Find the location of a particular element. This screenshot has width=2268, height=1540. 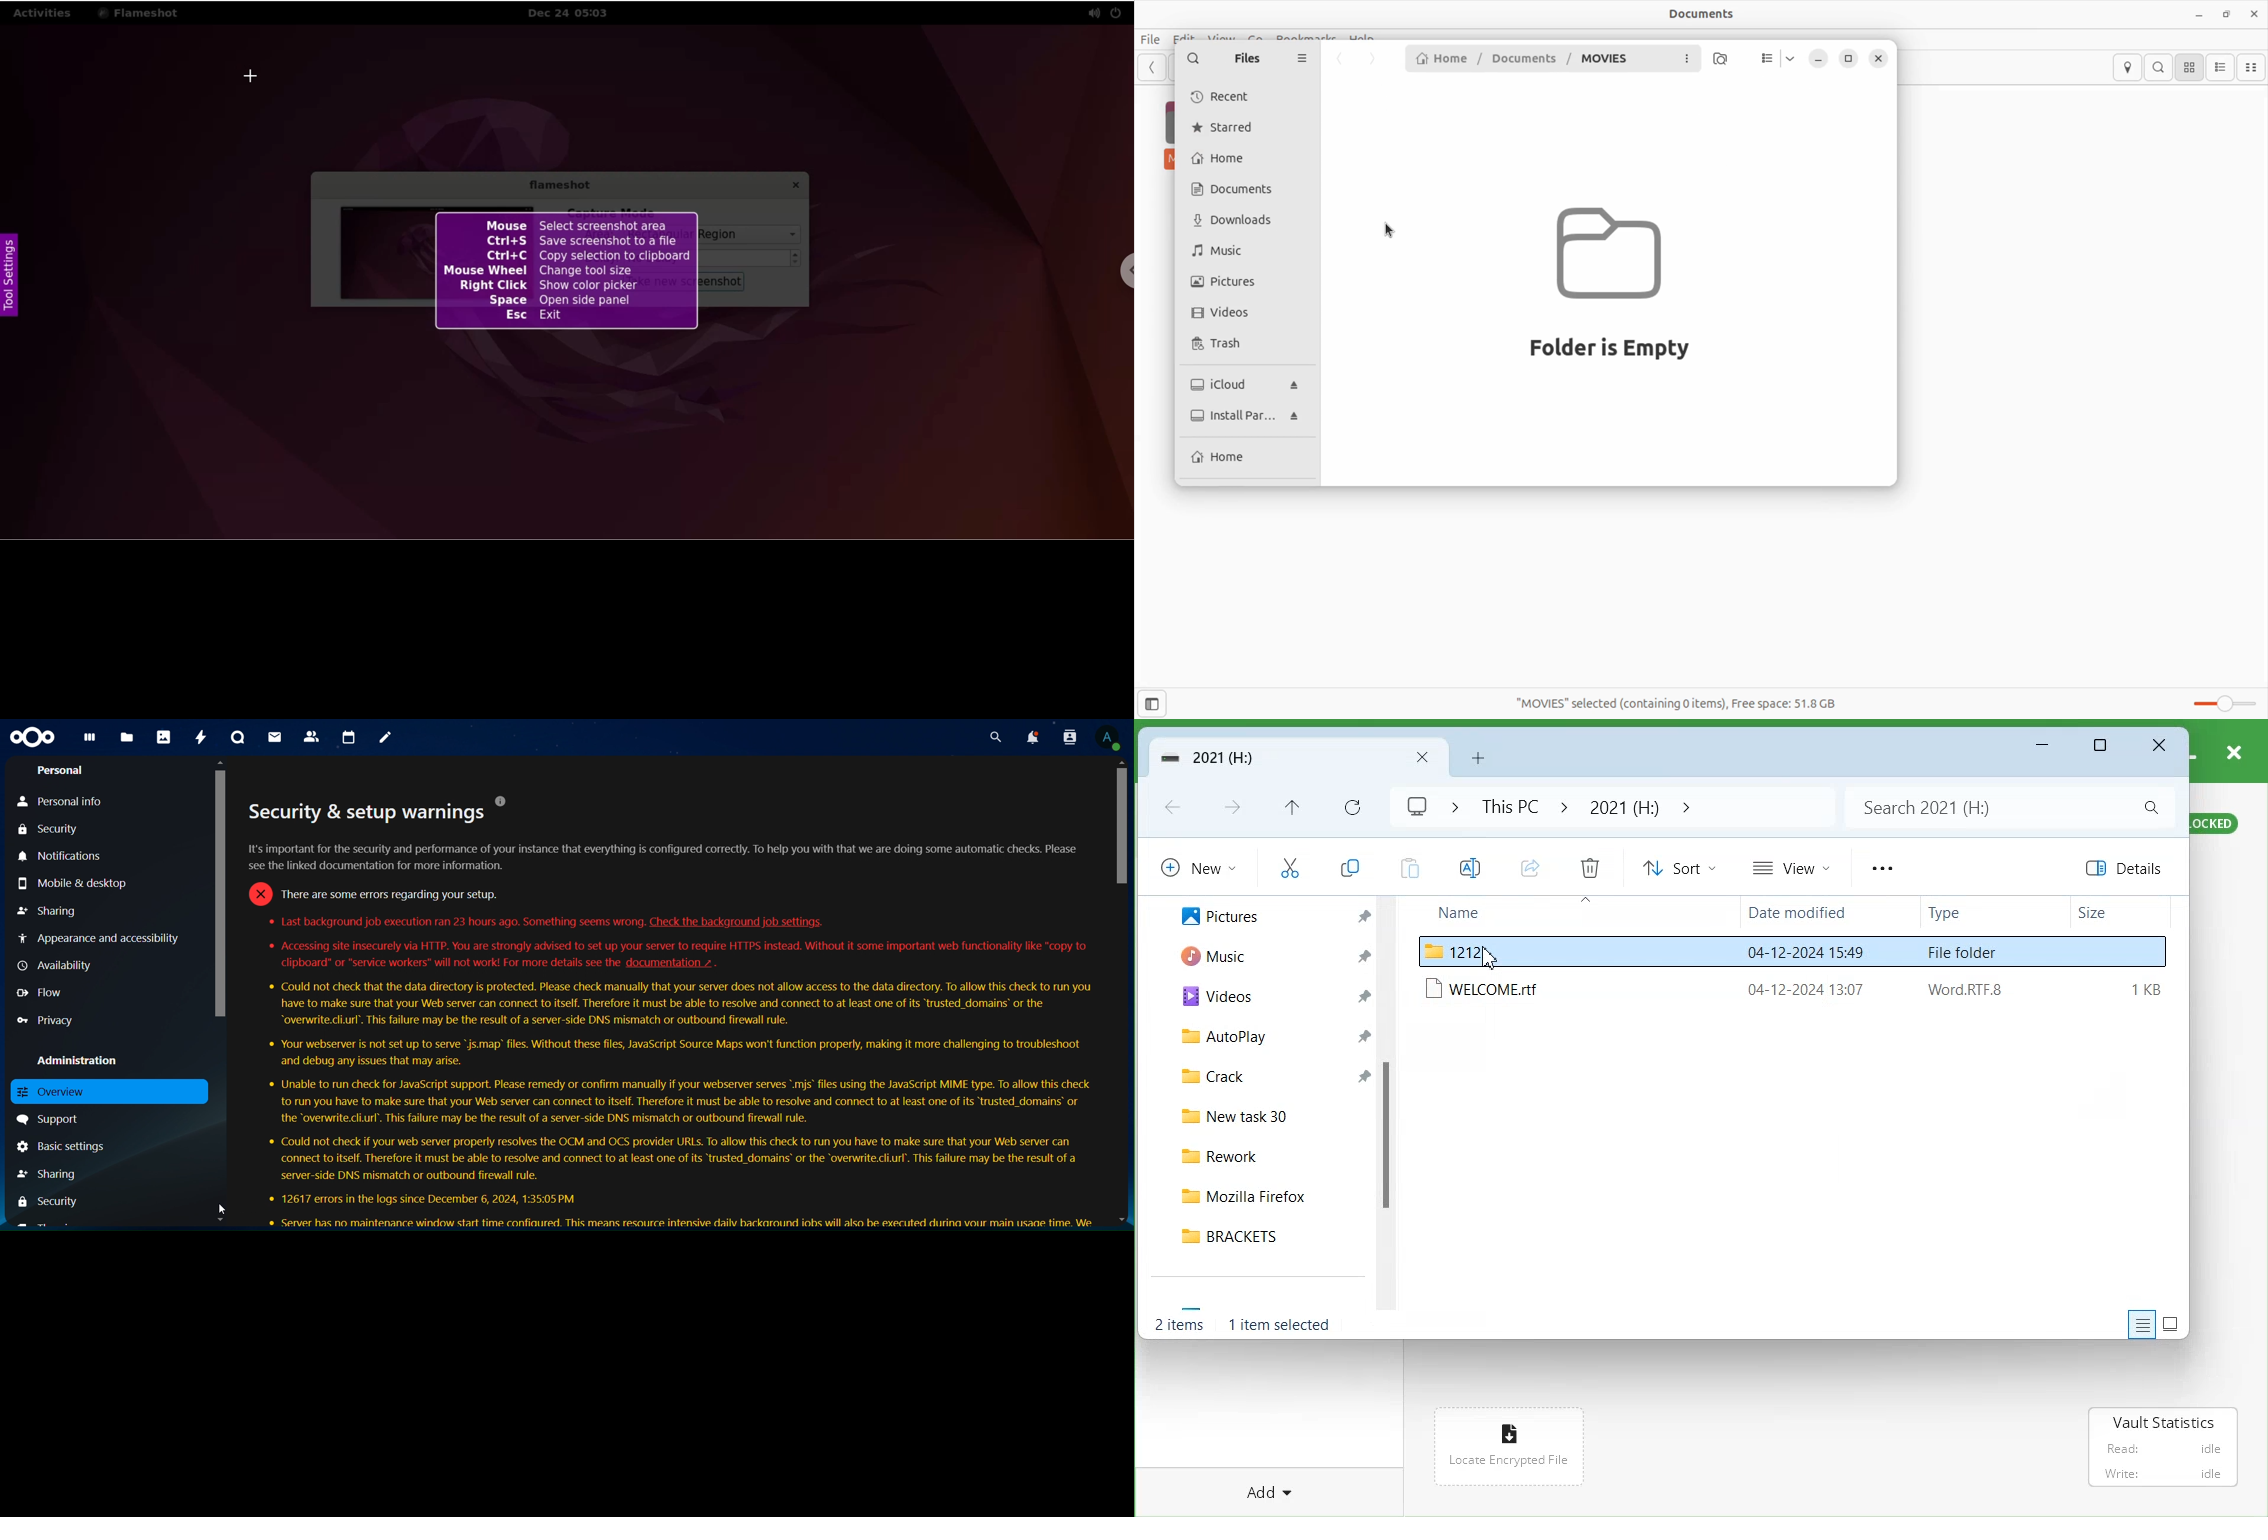

Go Back  is located at coordinates (1175, 808).